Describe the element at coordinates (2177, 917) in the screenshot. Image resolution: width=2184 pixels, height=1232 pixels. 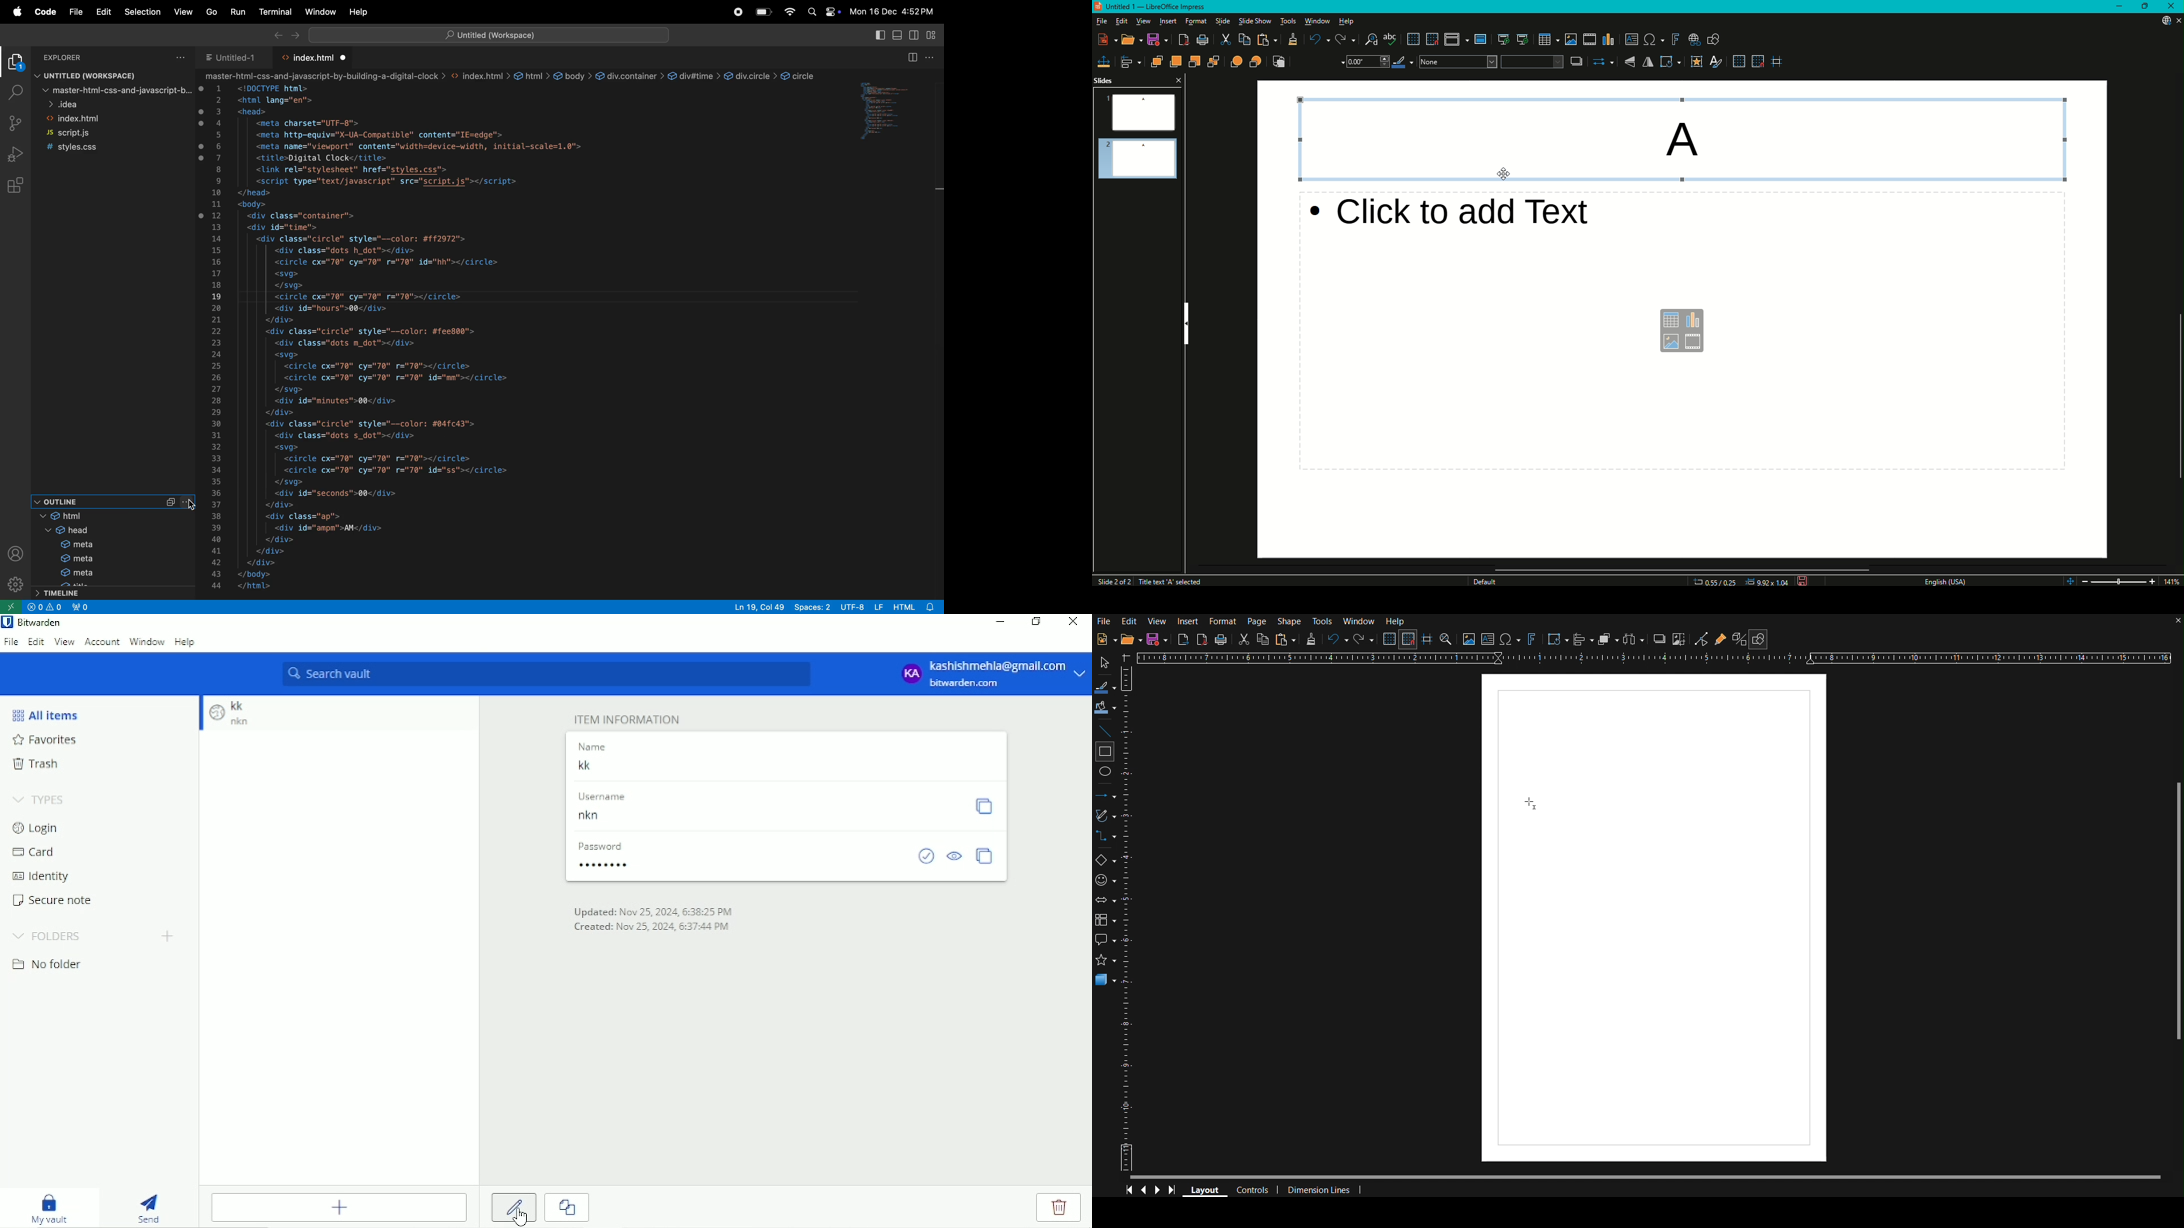
I see `Scrollbar` at that location.